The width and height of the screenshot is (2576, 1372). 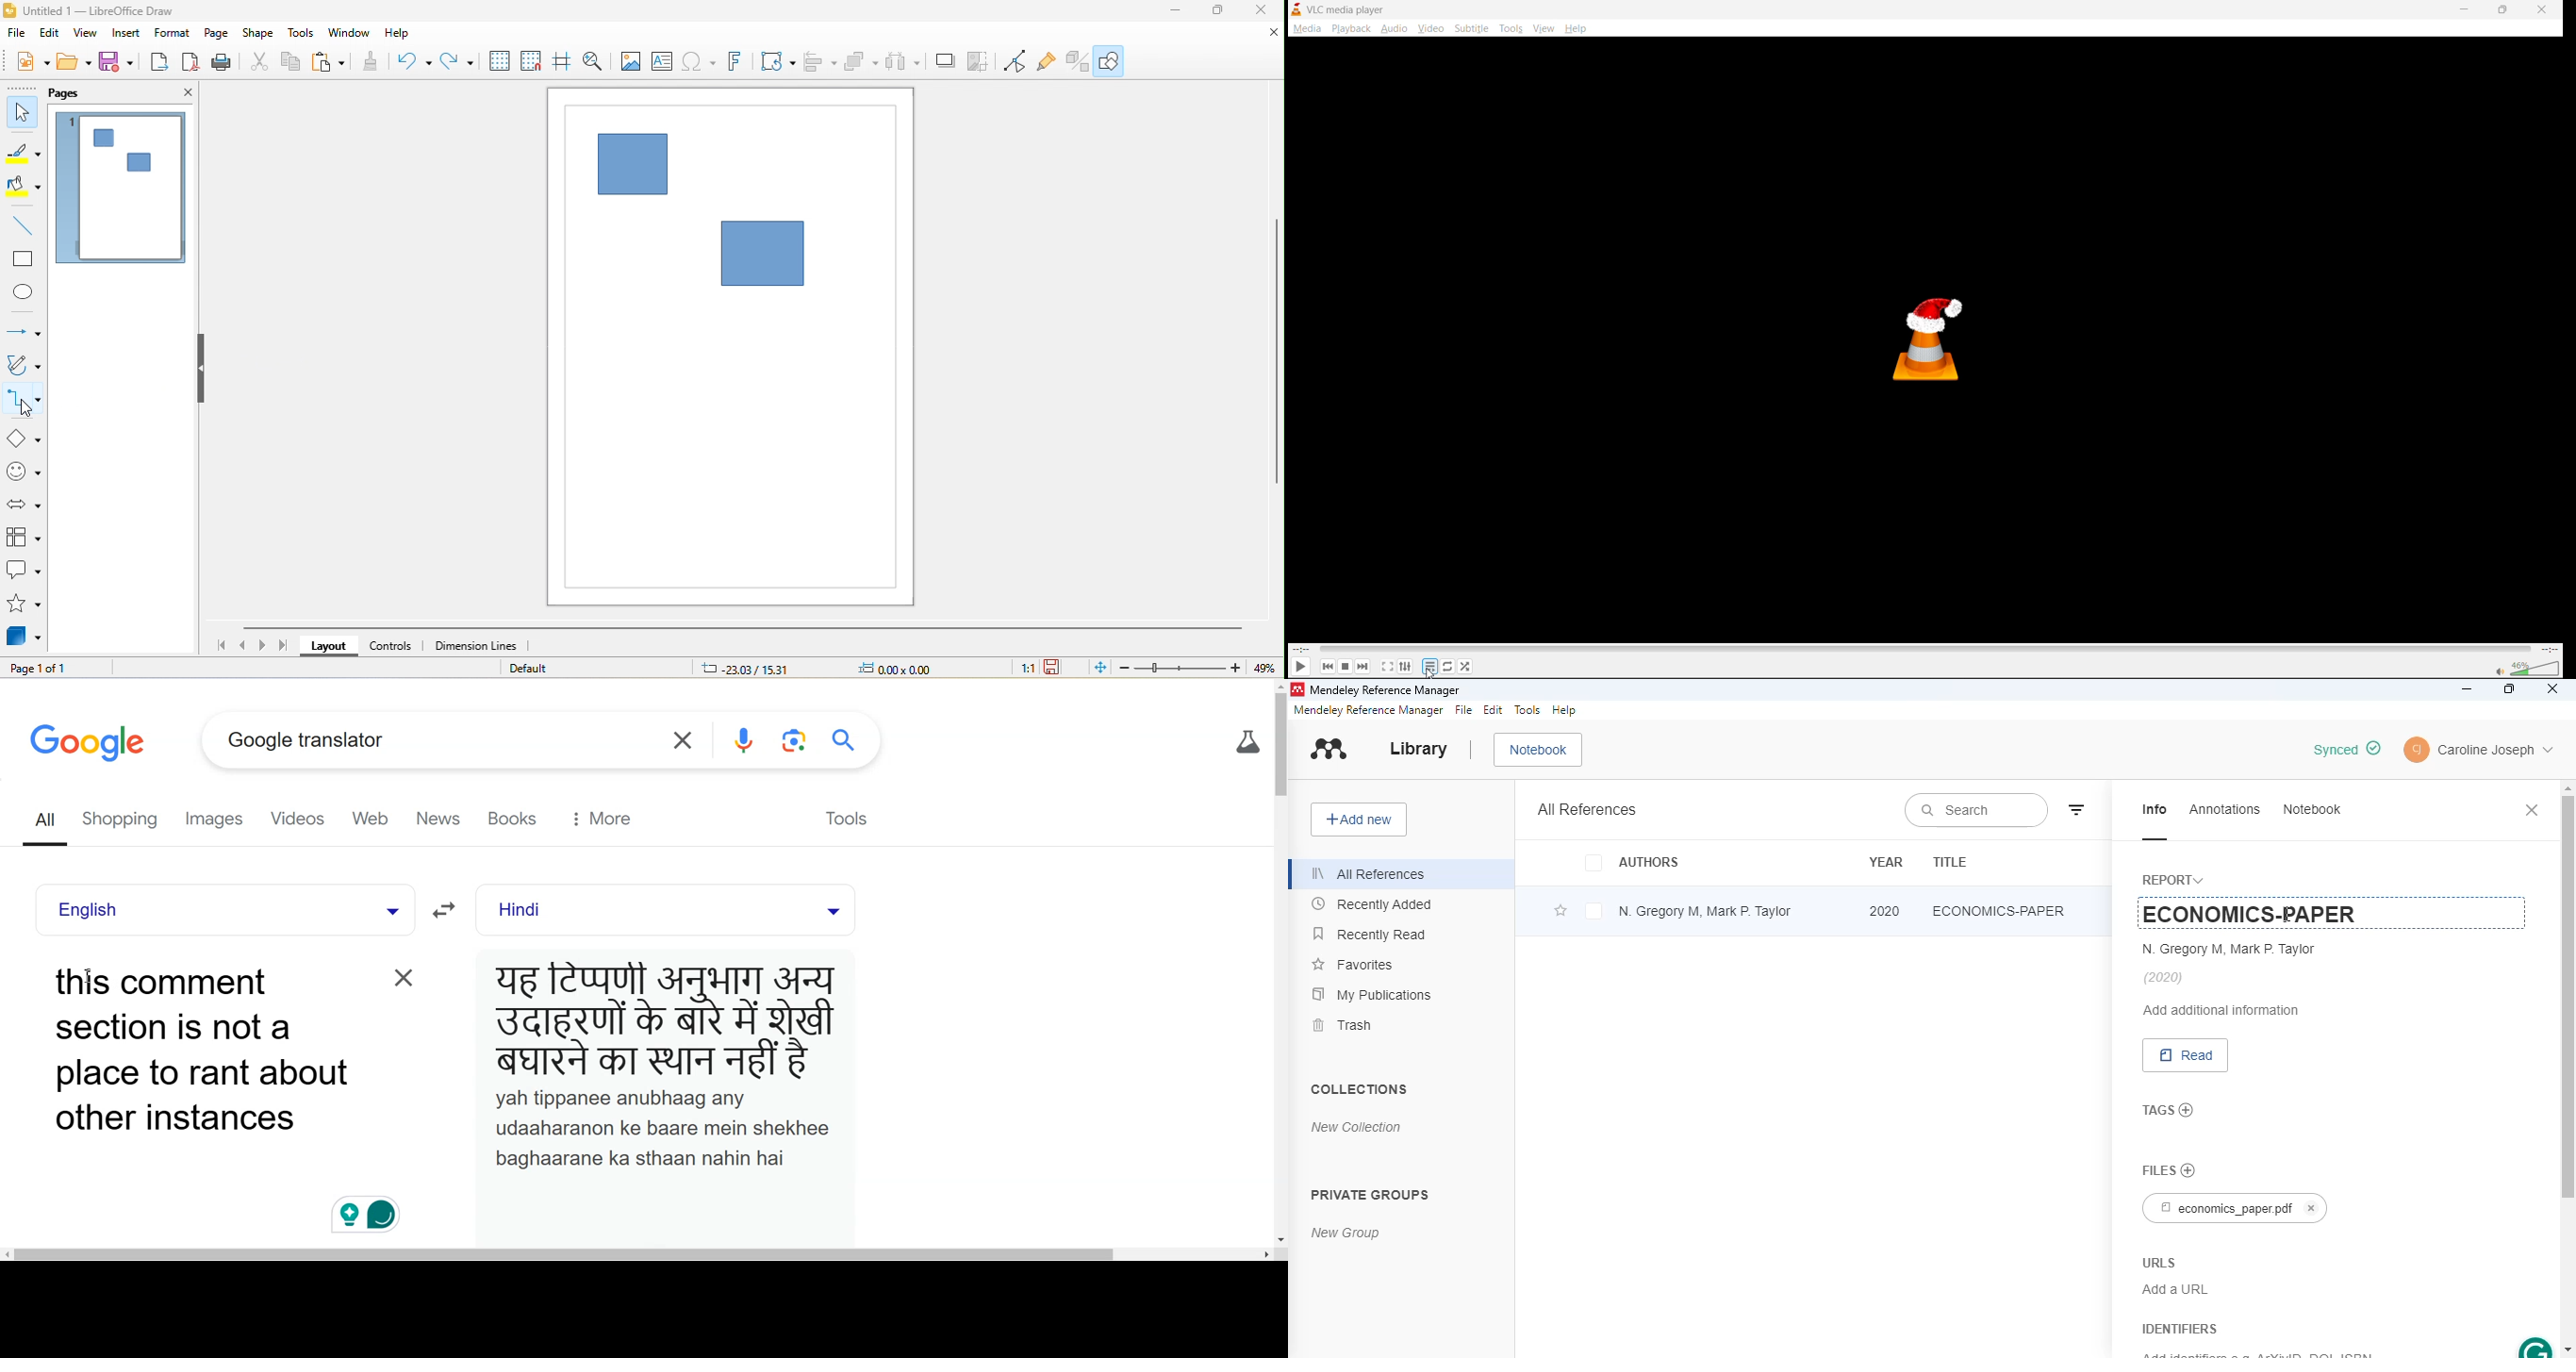 I want to click on mendeley reference manager, so click(x=1367, y=710).